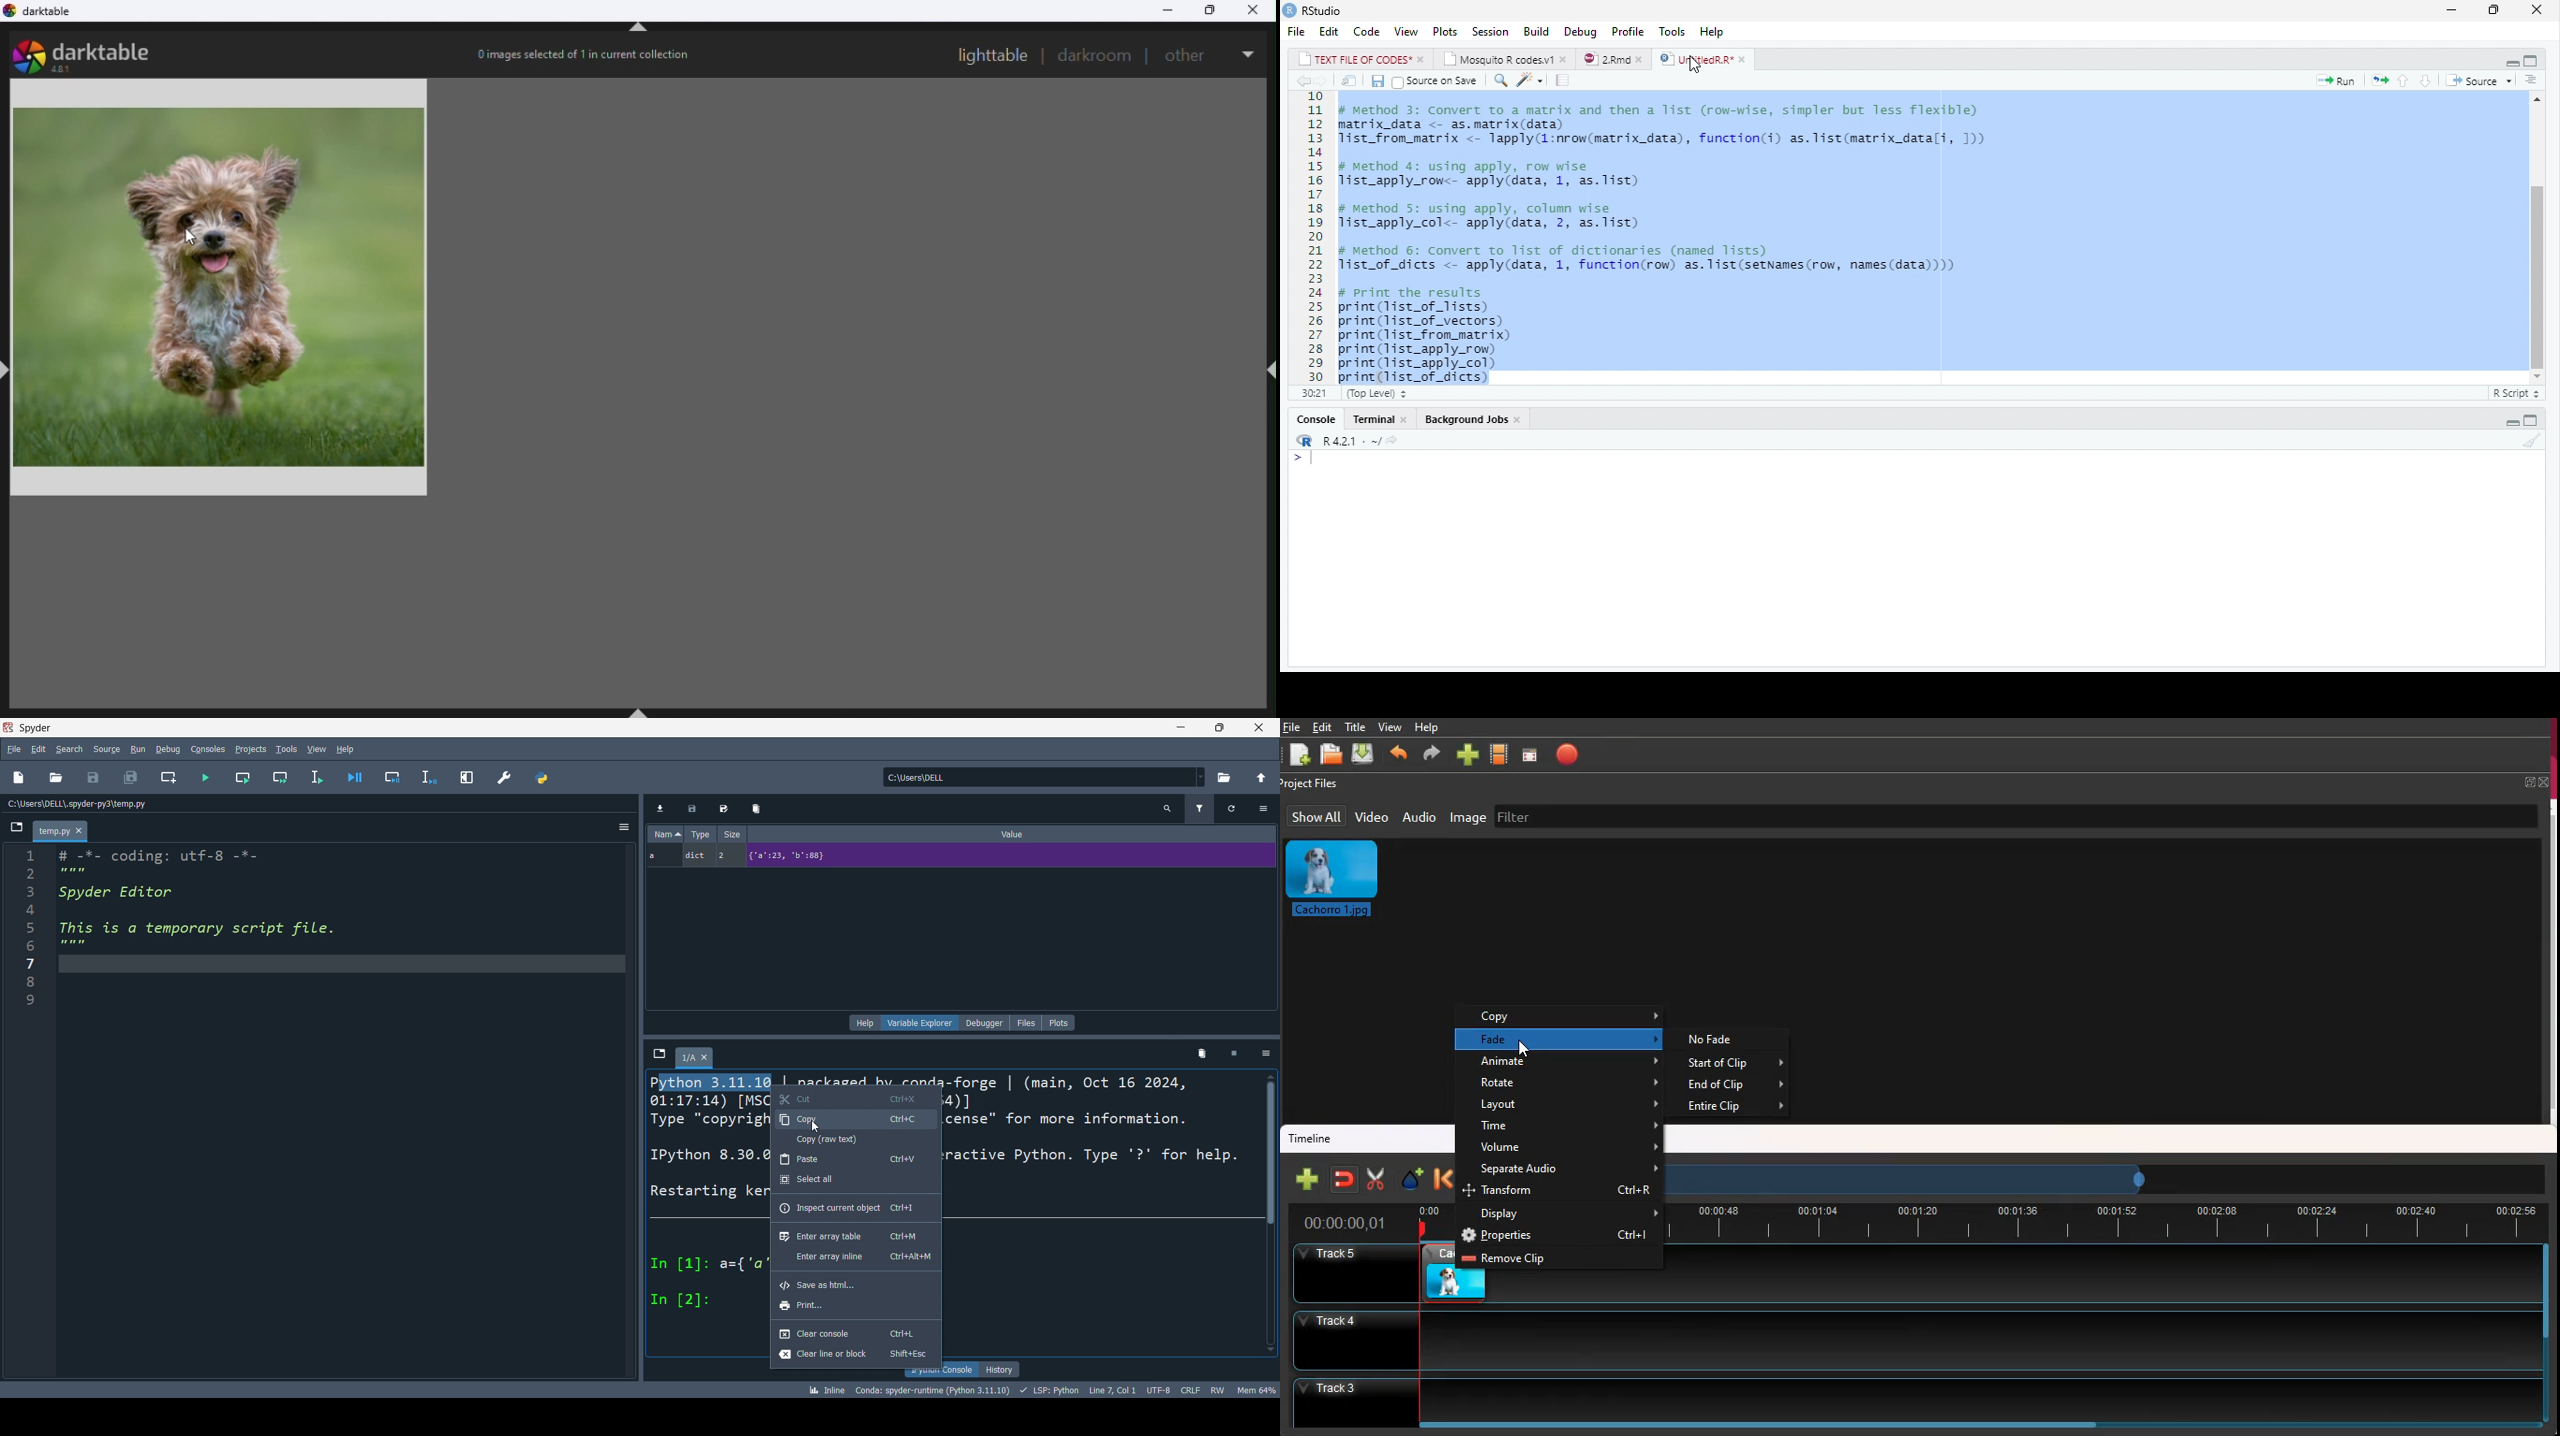  What do you see at coordinates (19, 776) in the screenshot?
I see `new file` at bounding box center [19, 776].